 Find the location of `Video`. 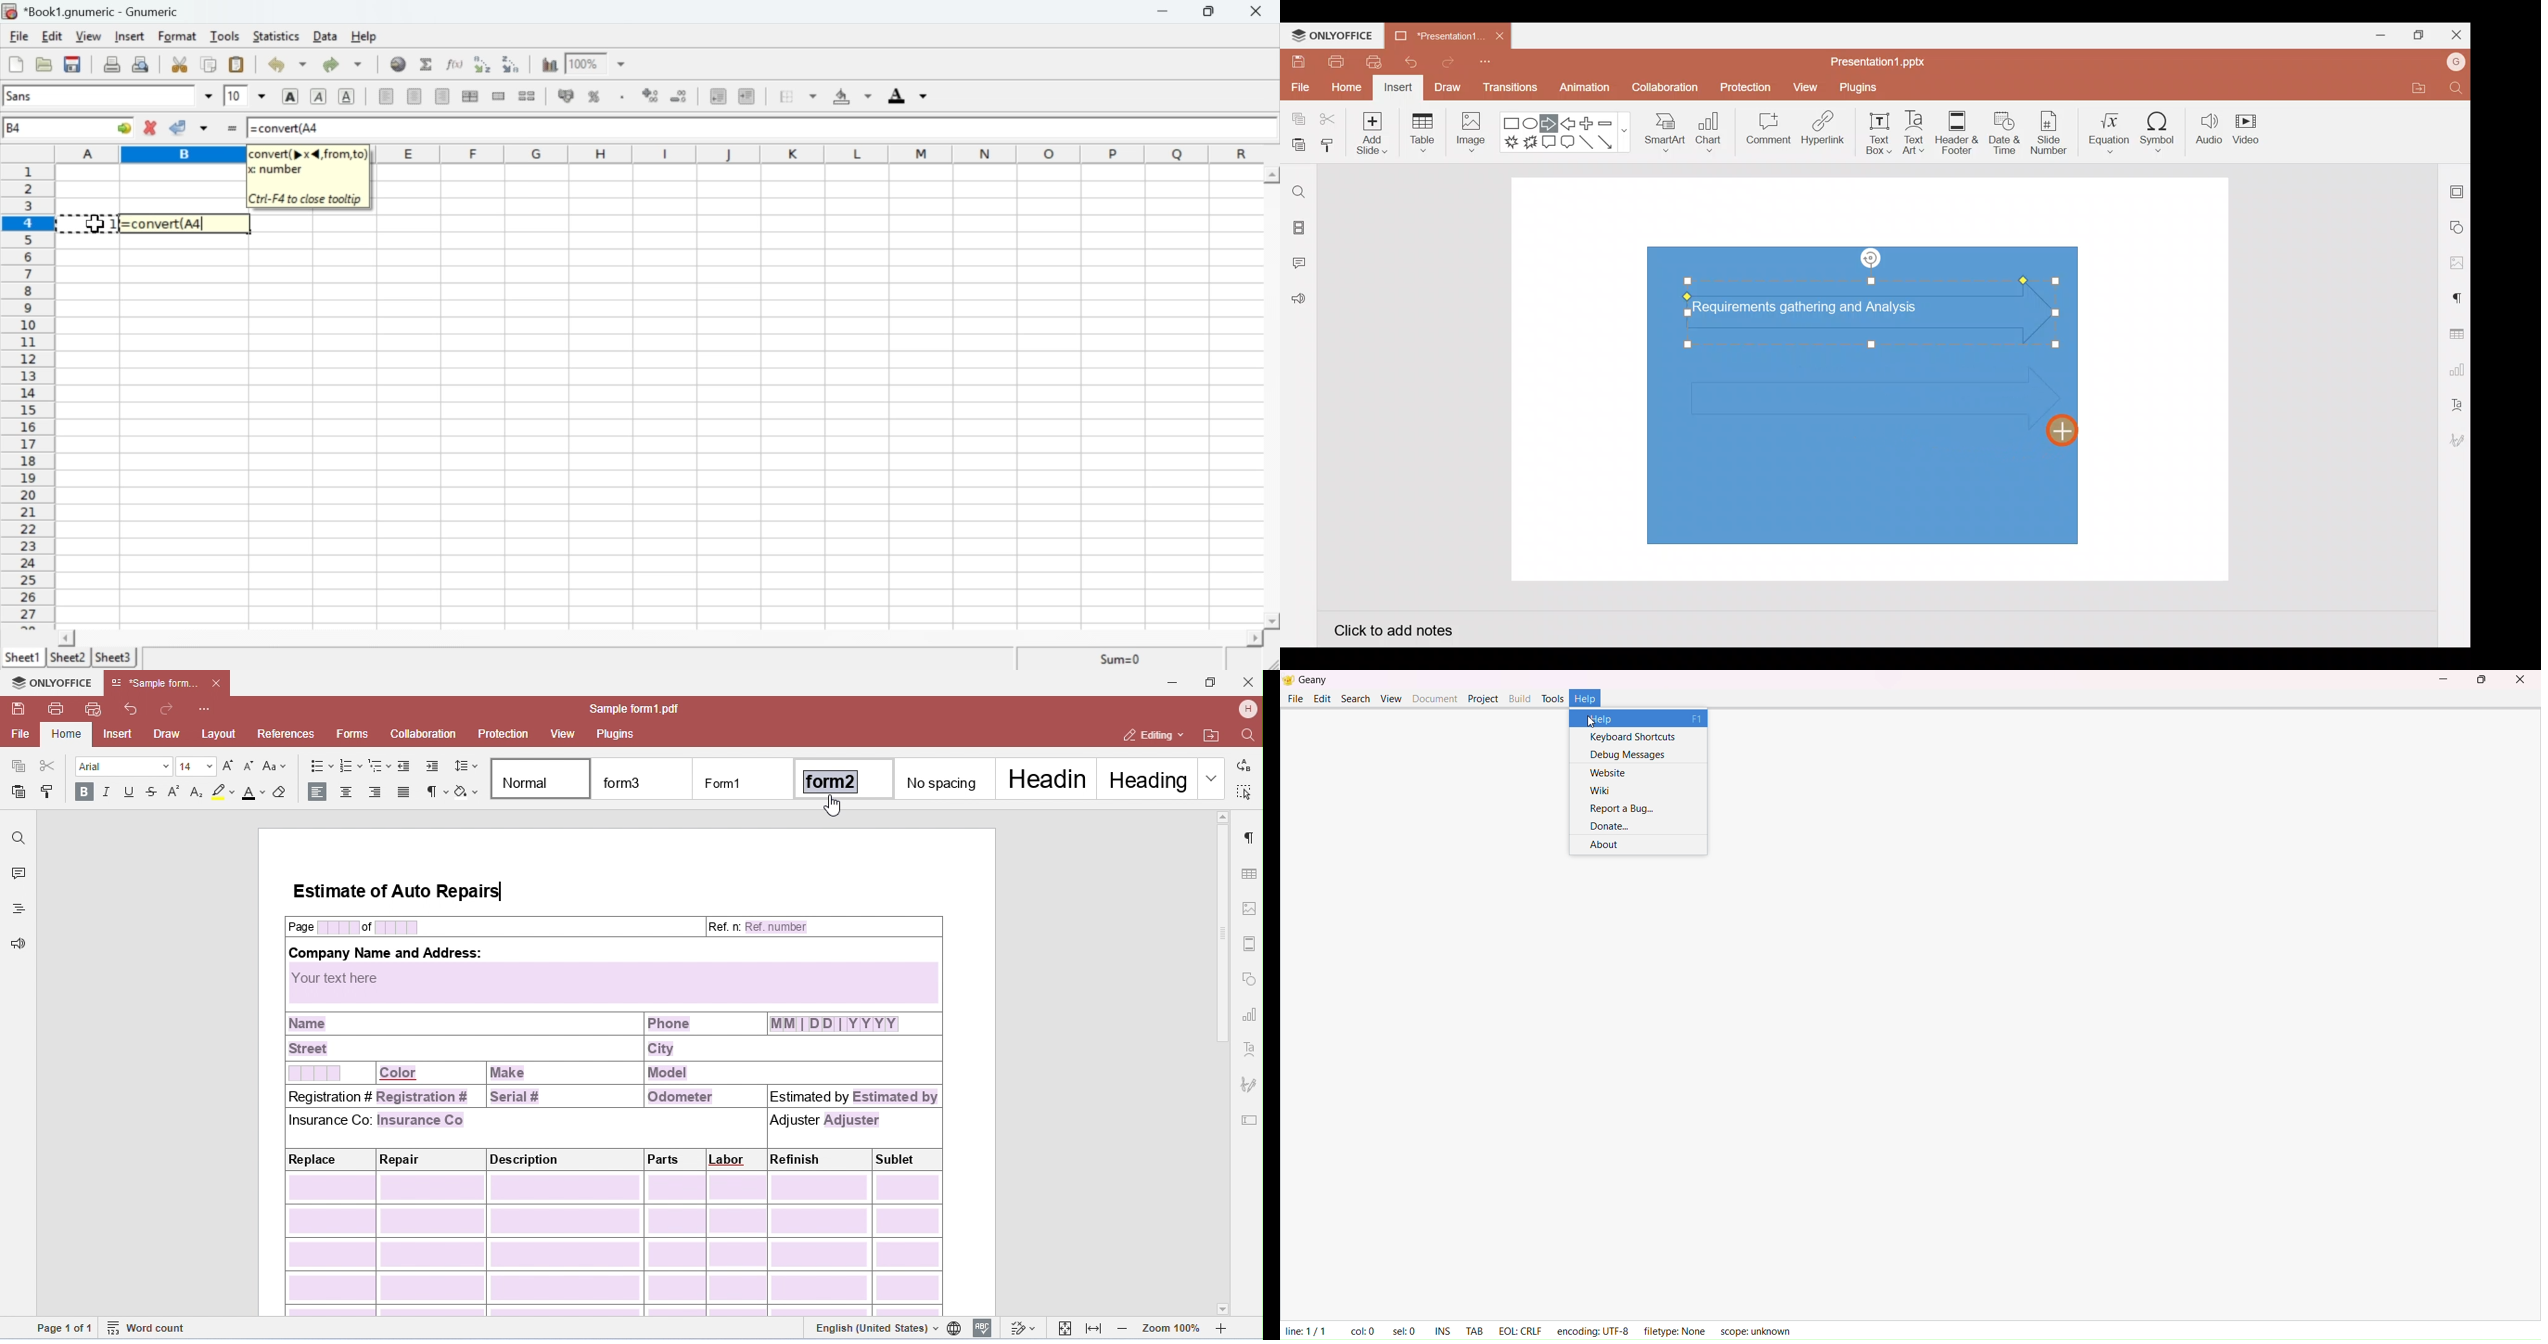

Video is located at coordinates (2248, 127).